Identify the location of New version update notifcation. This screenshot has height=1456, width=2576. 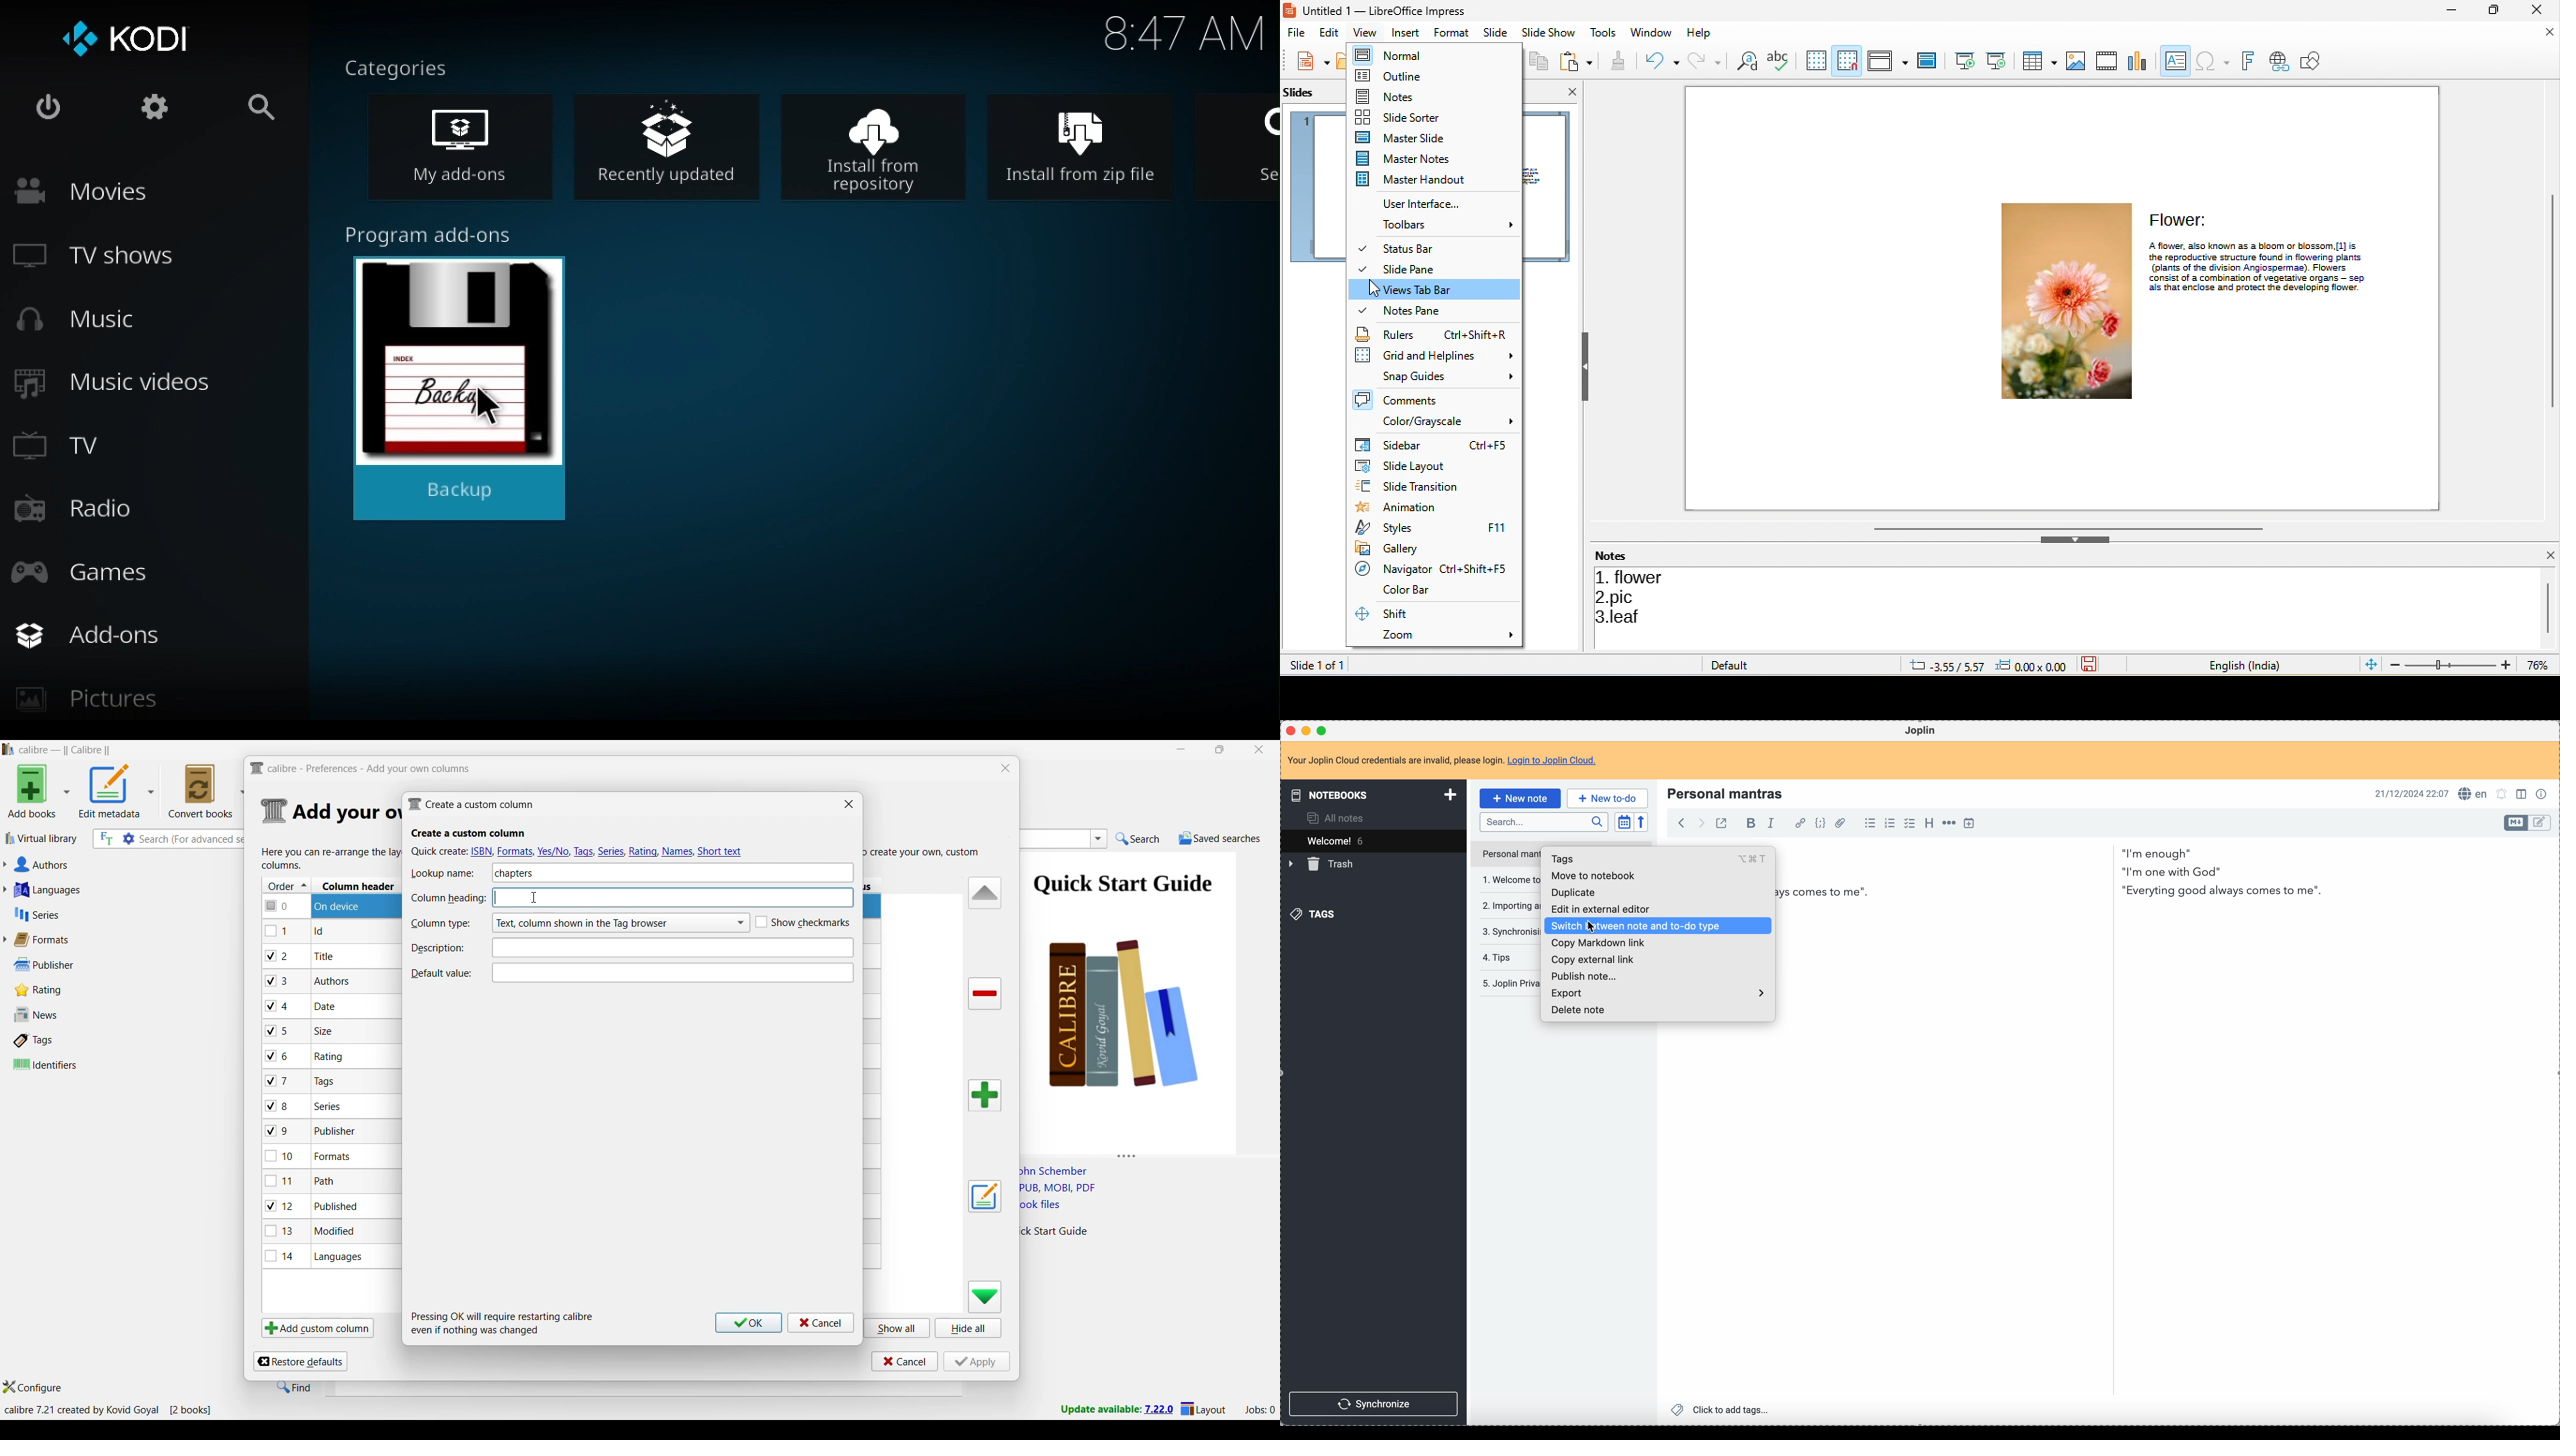
(1117, 1409).